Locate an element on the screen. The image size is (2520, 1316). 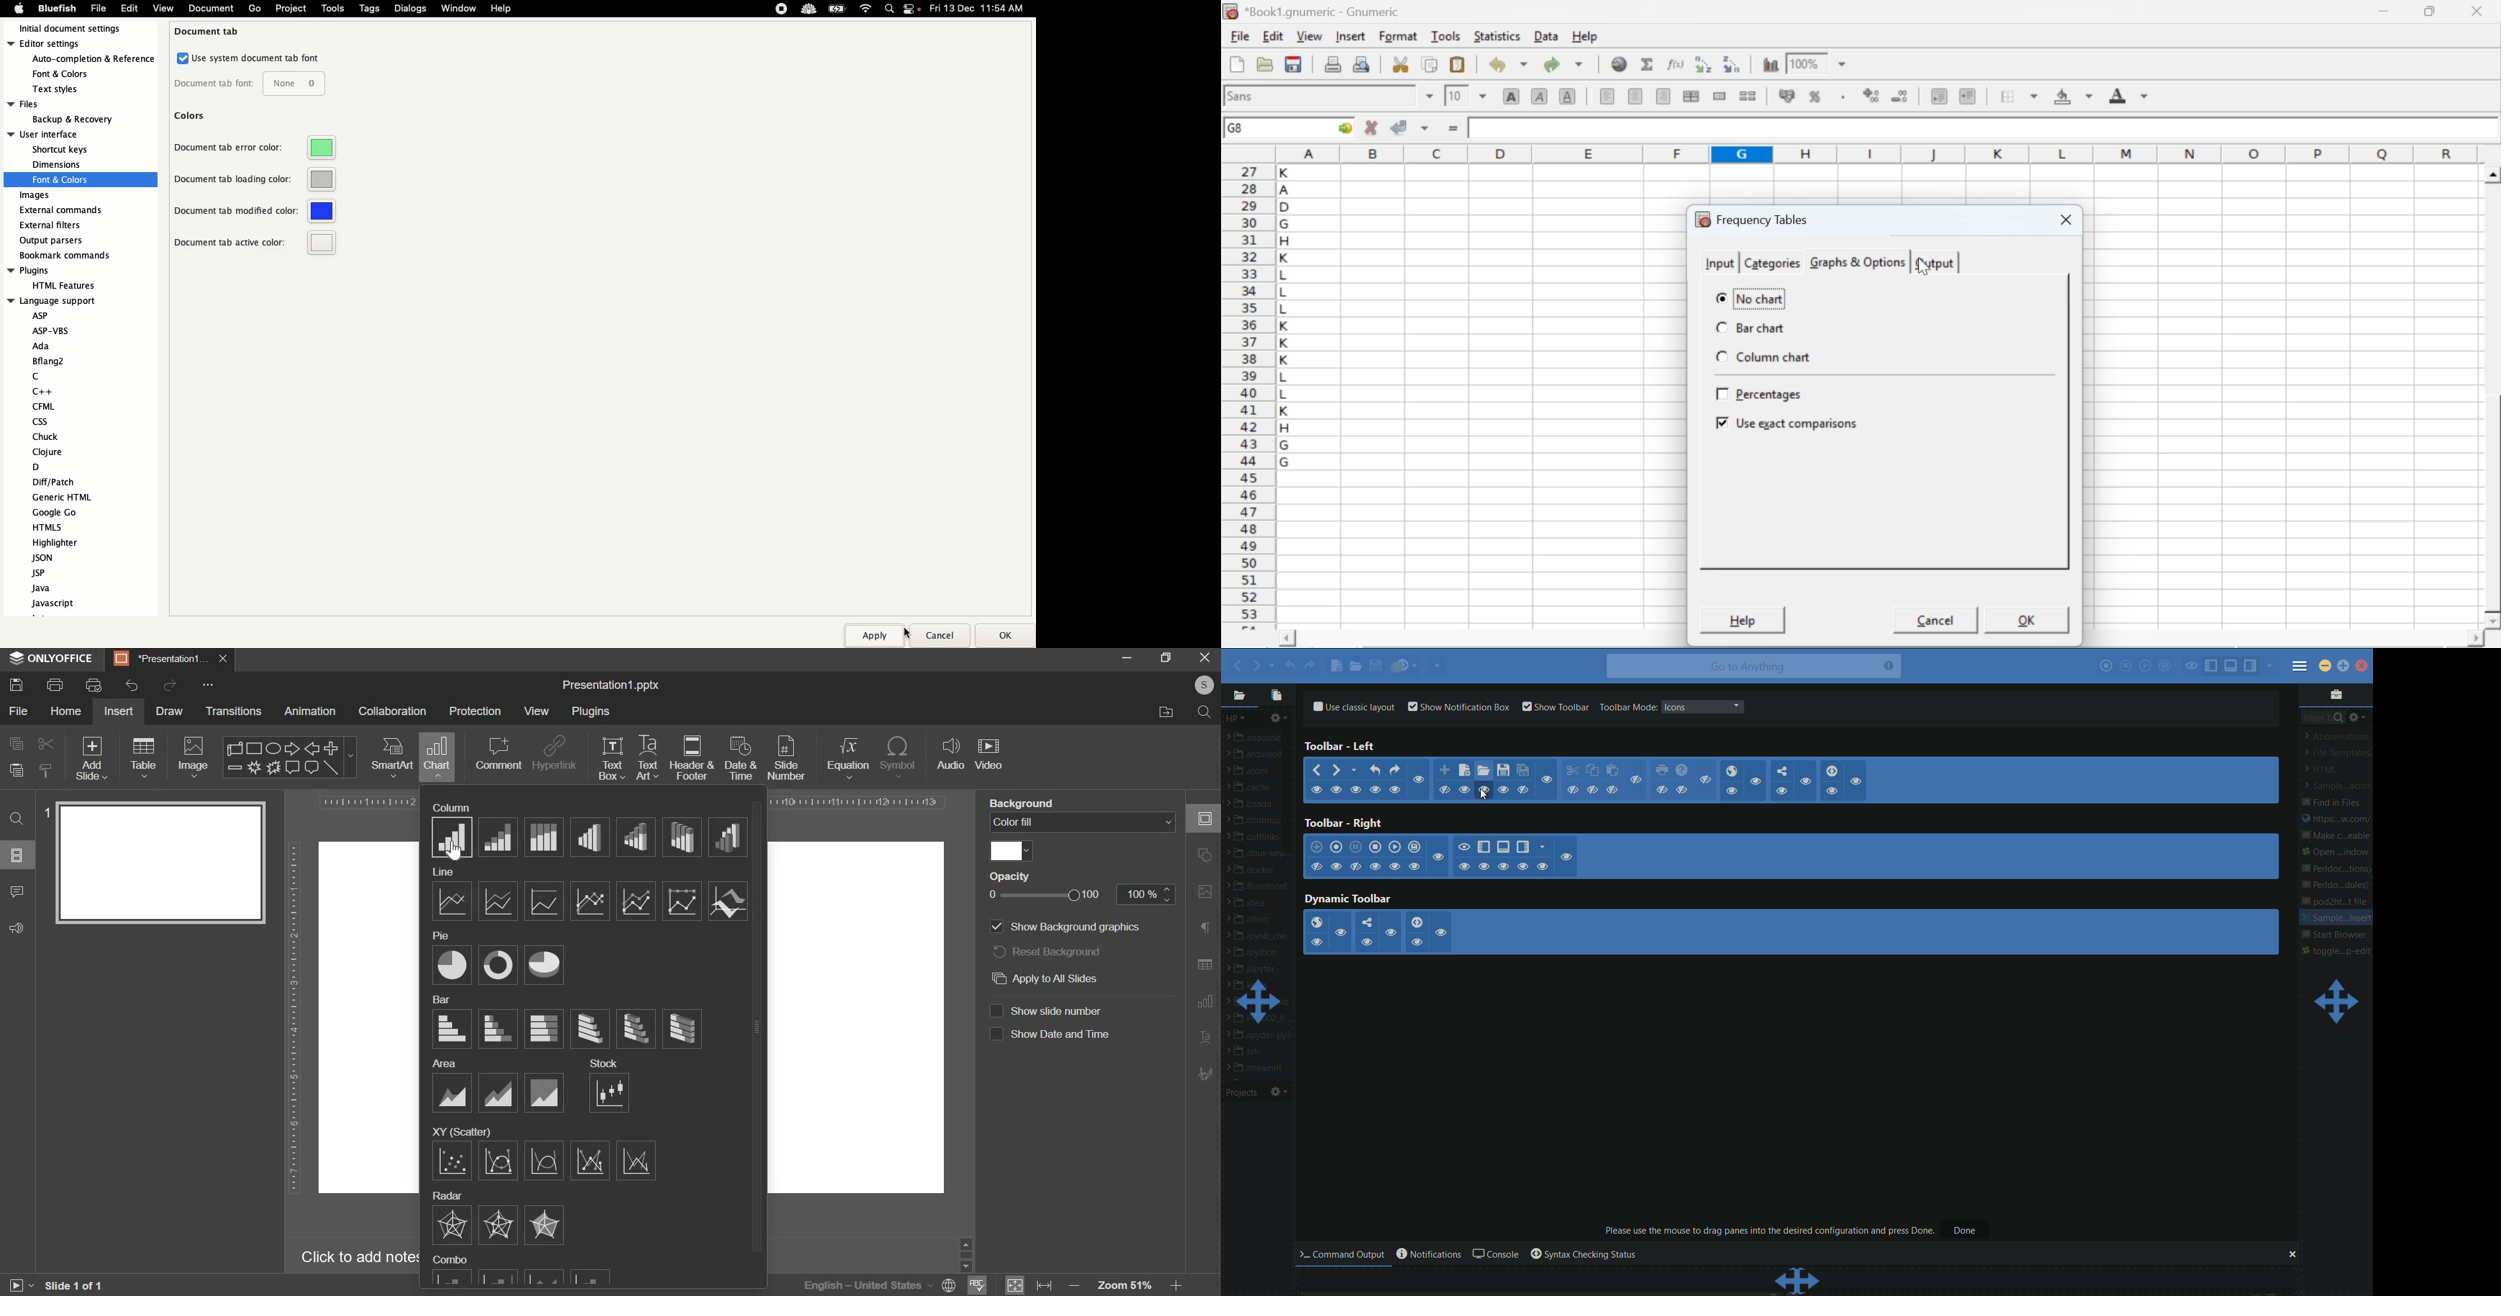
bar chart is located at coordinates (567, 1028).